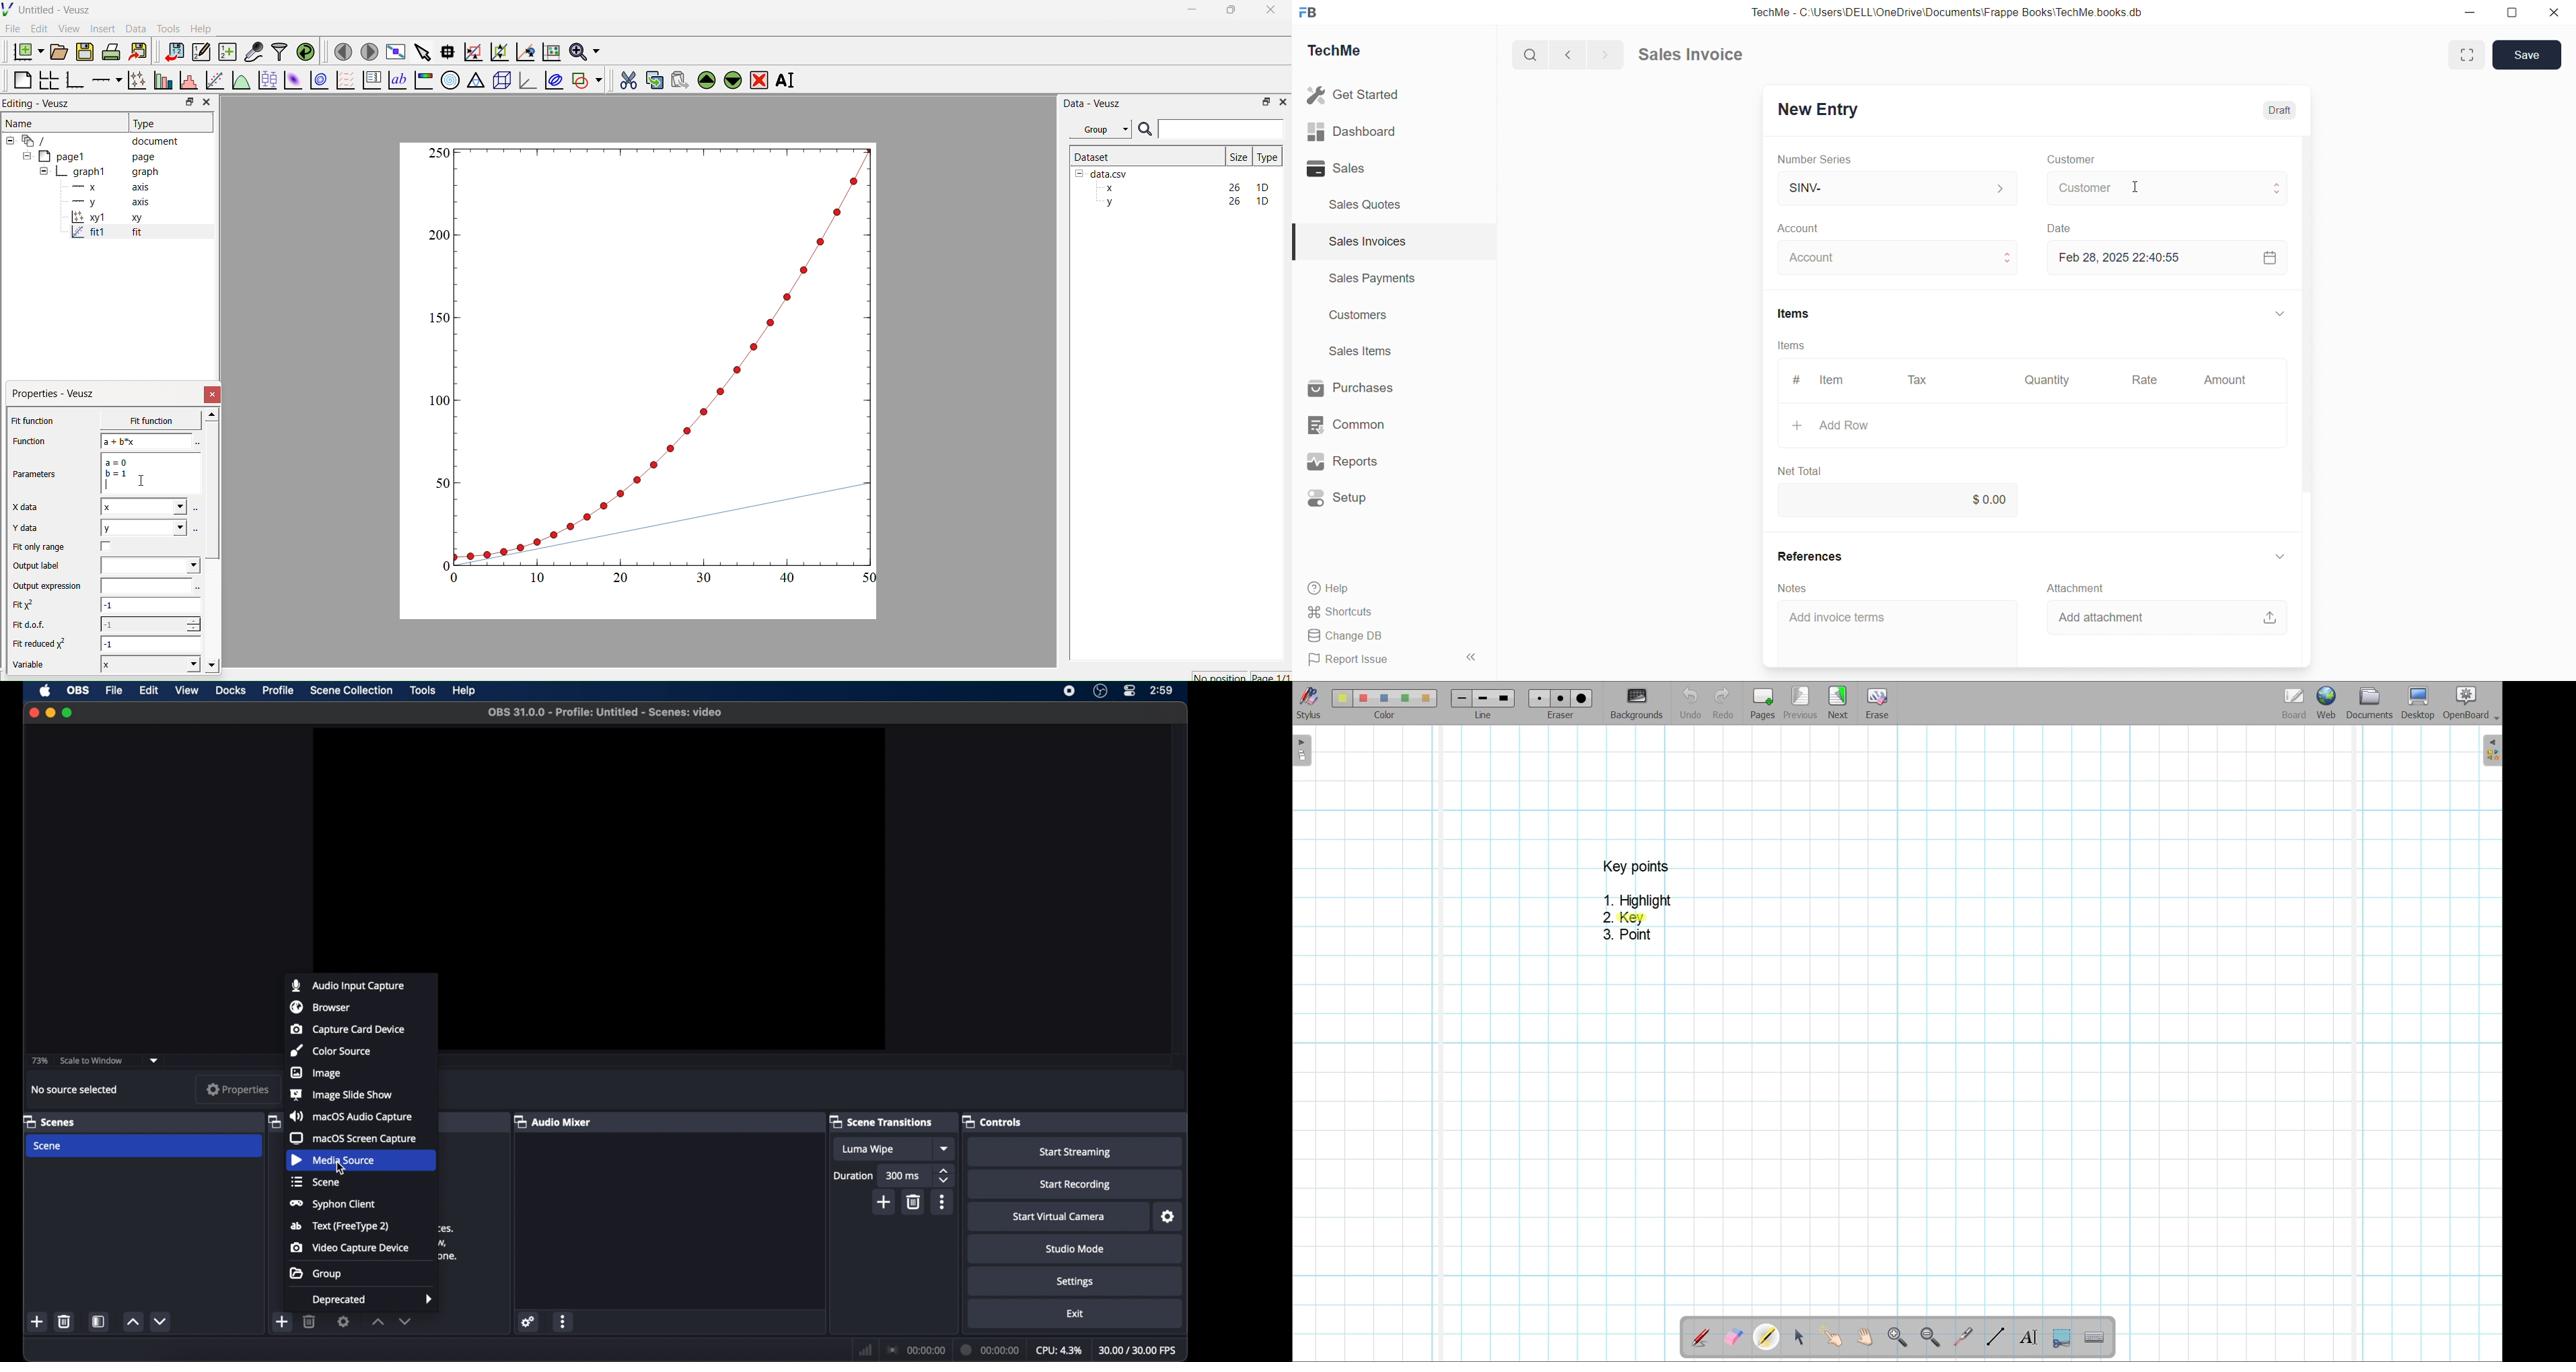 This screenshot has width=2576, height=1372. I want to click on Report Issue, so click(1352, 658).